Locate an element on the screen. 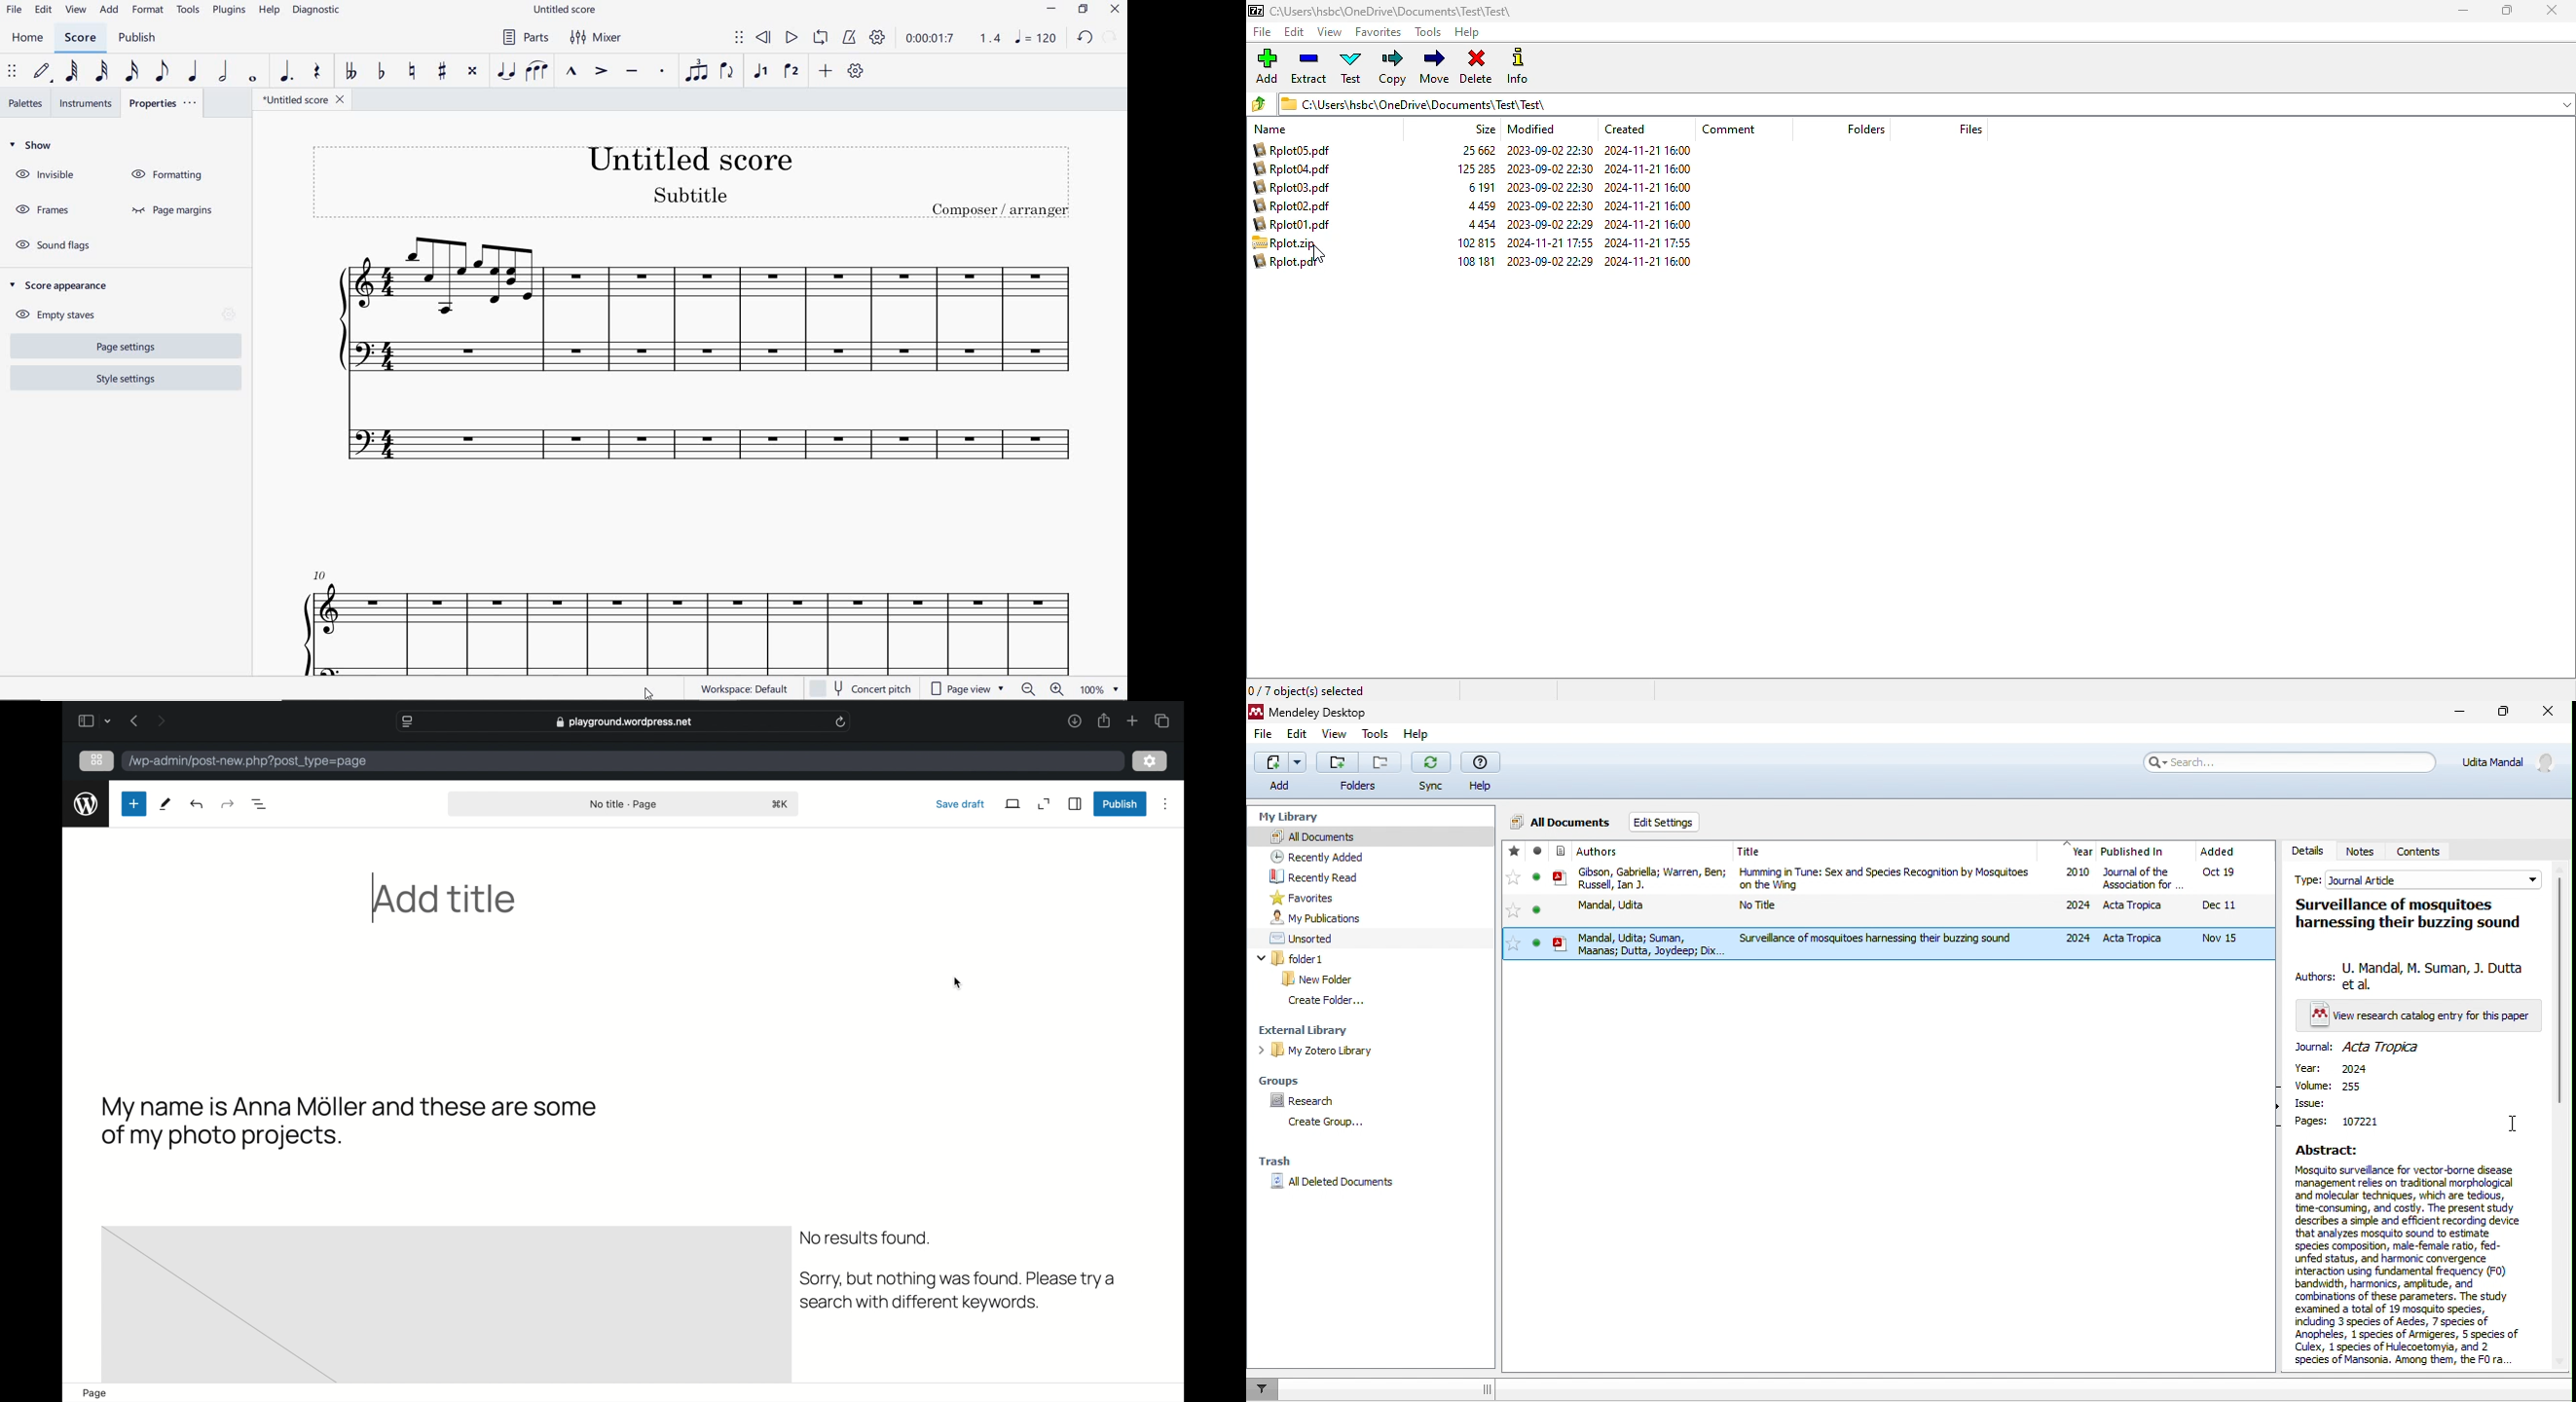 The width and height of the screenshot is (2576, 1428). HOME is located at coordinates (27, 38).